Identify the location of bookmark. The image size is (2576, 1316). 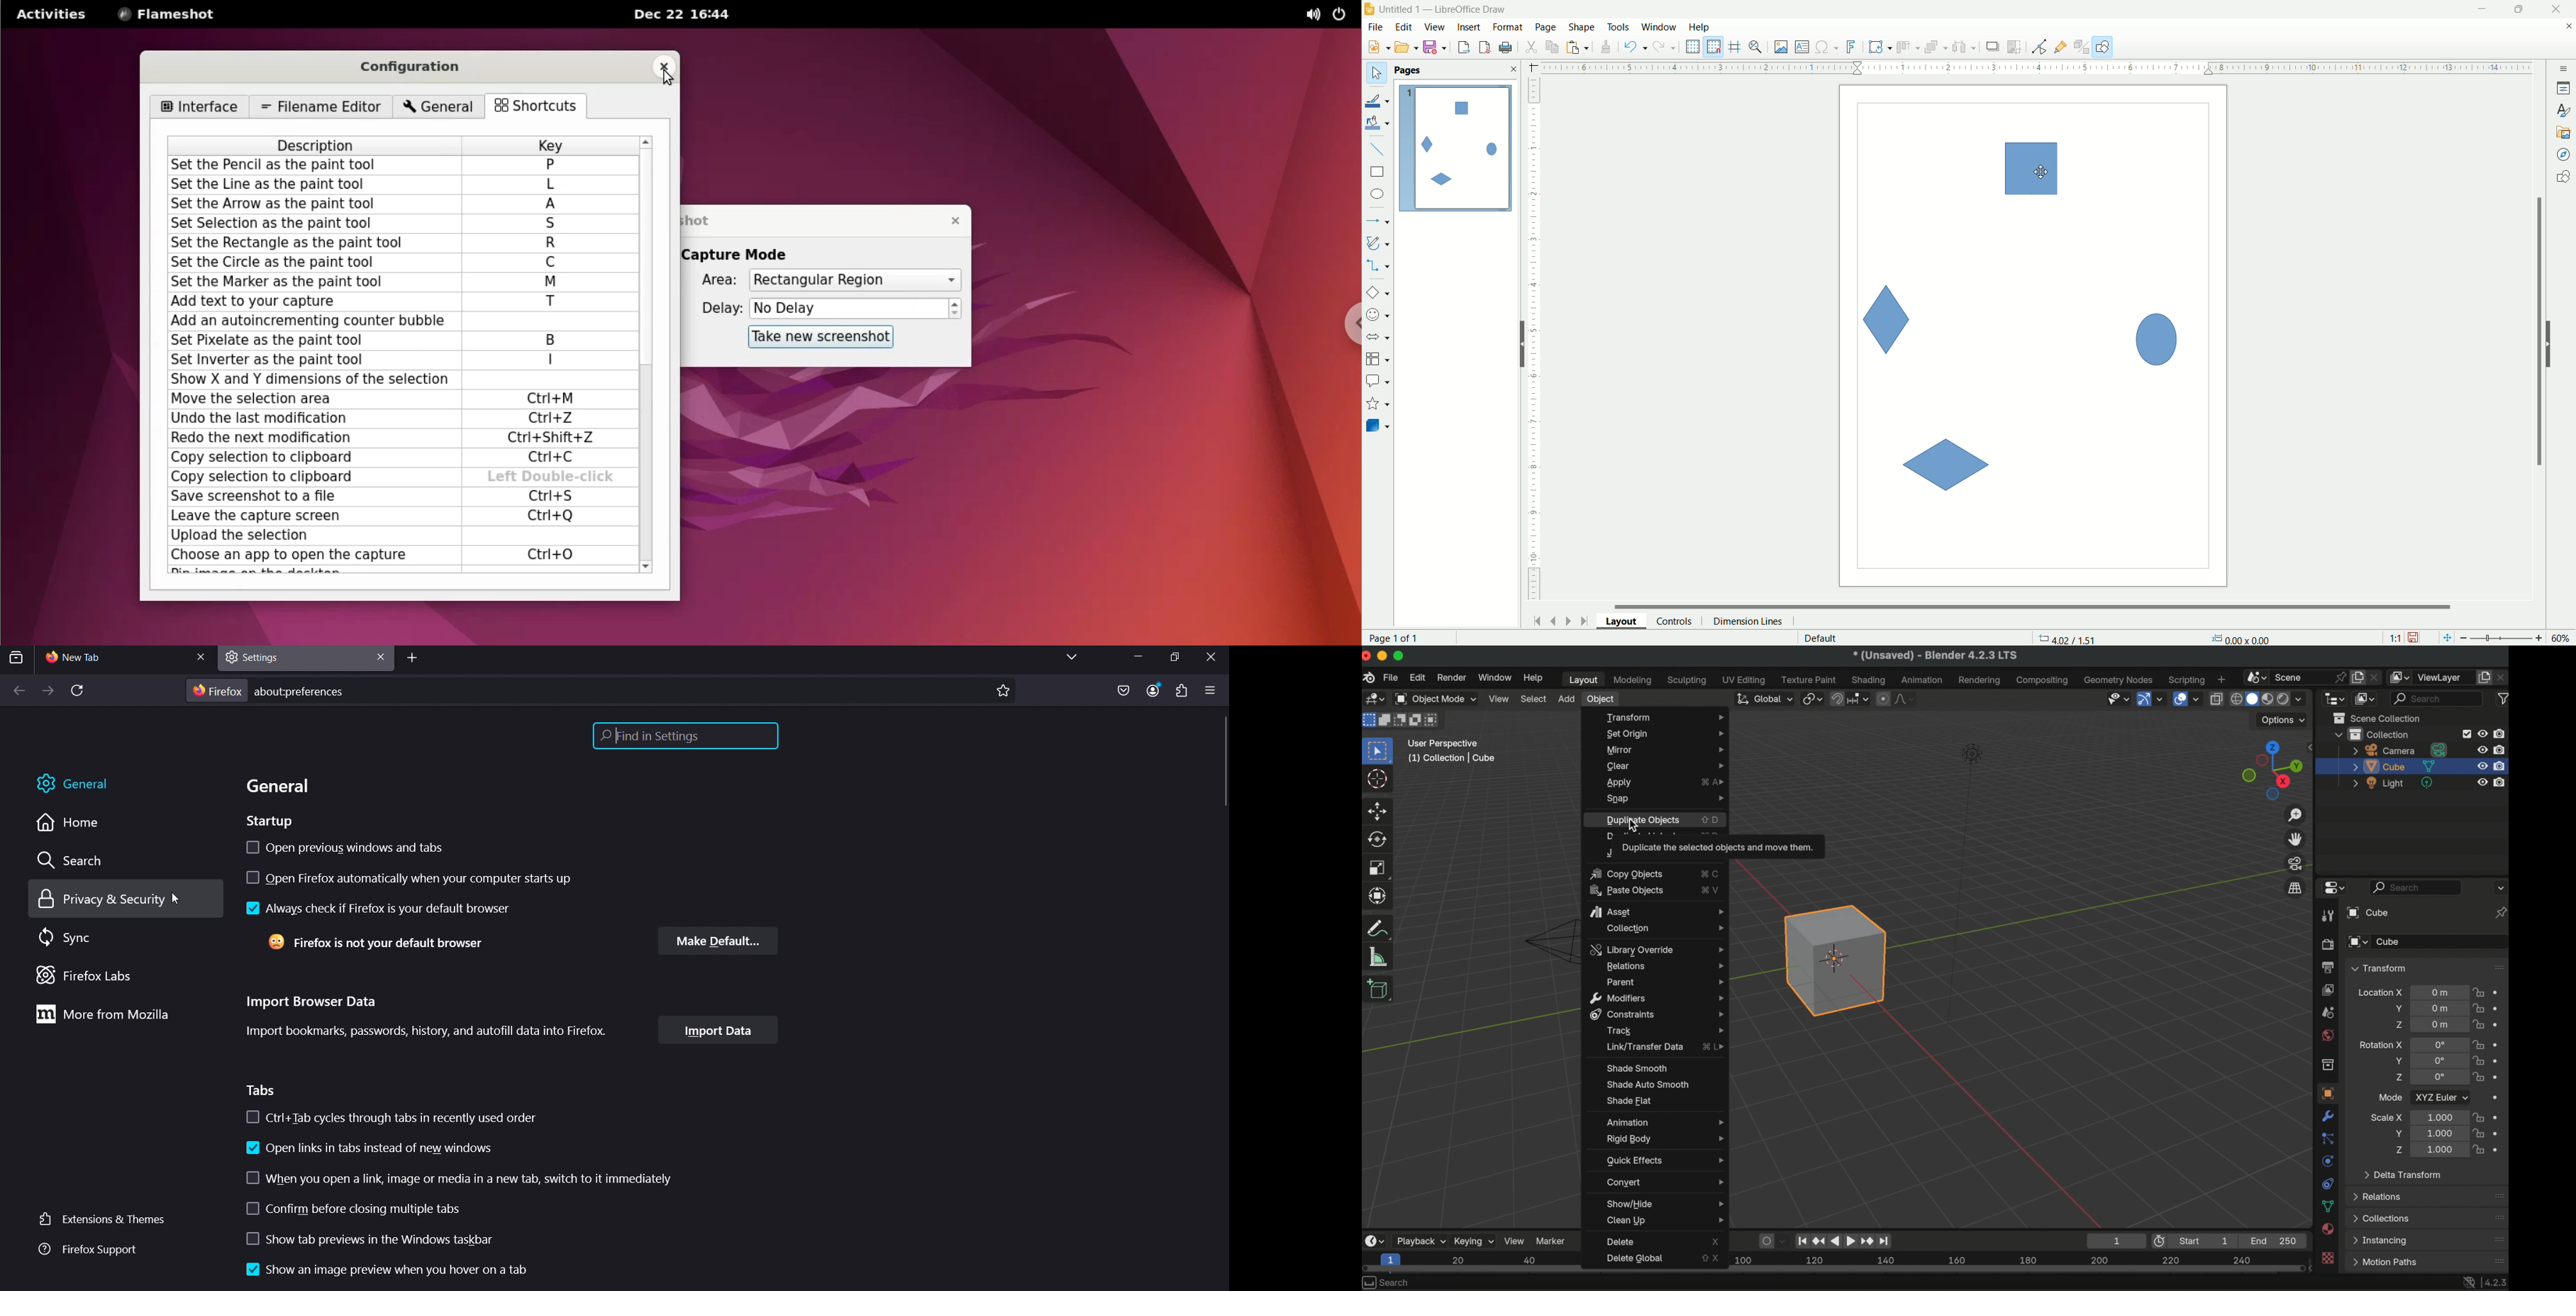
(1003, 689).